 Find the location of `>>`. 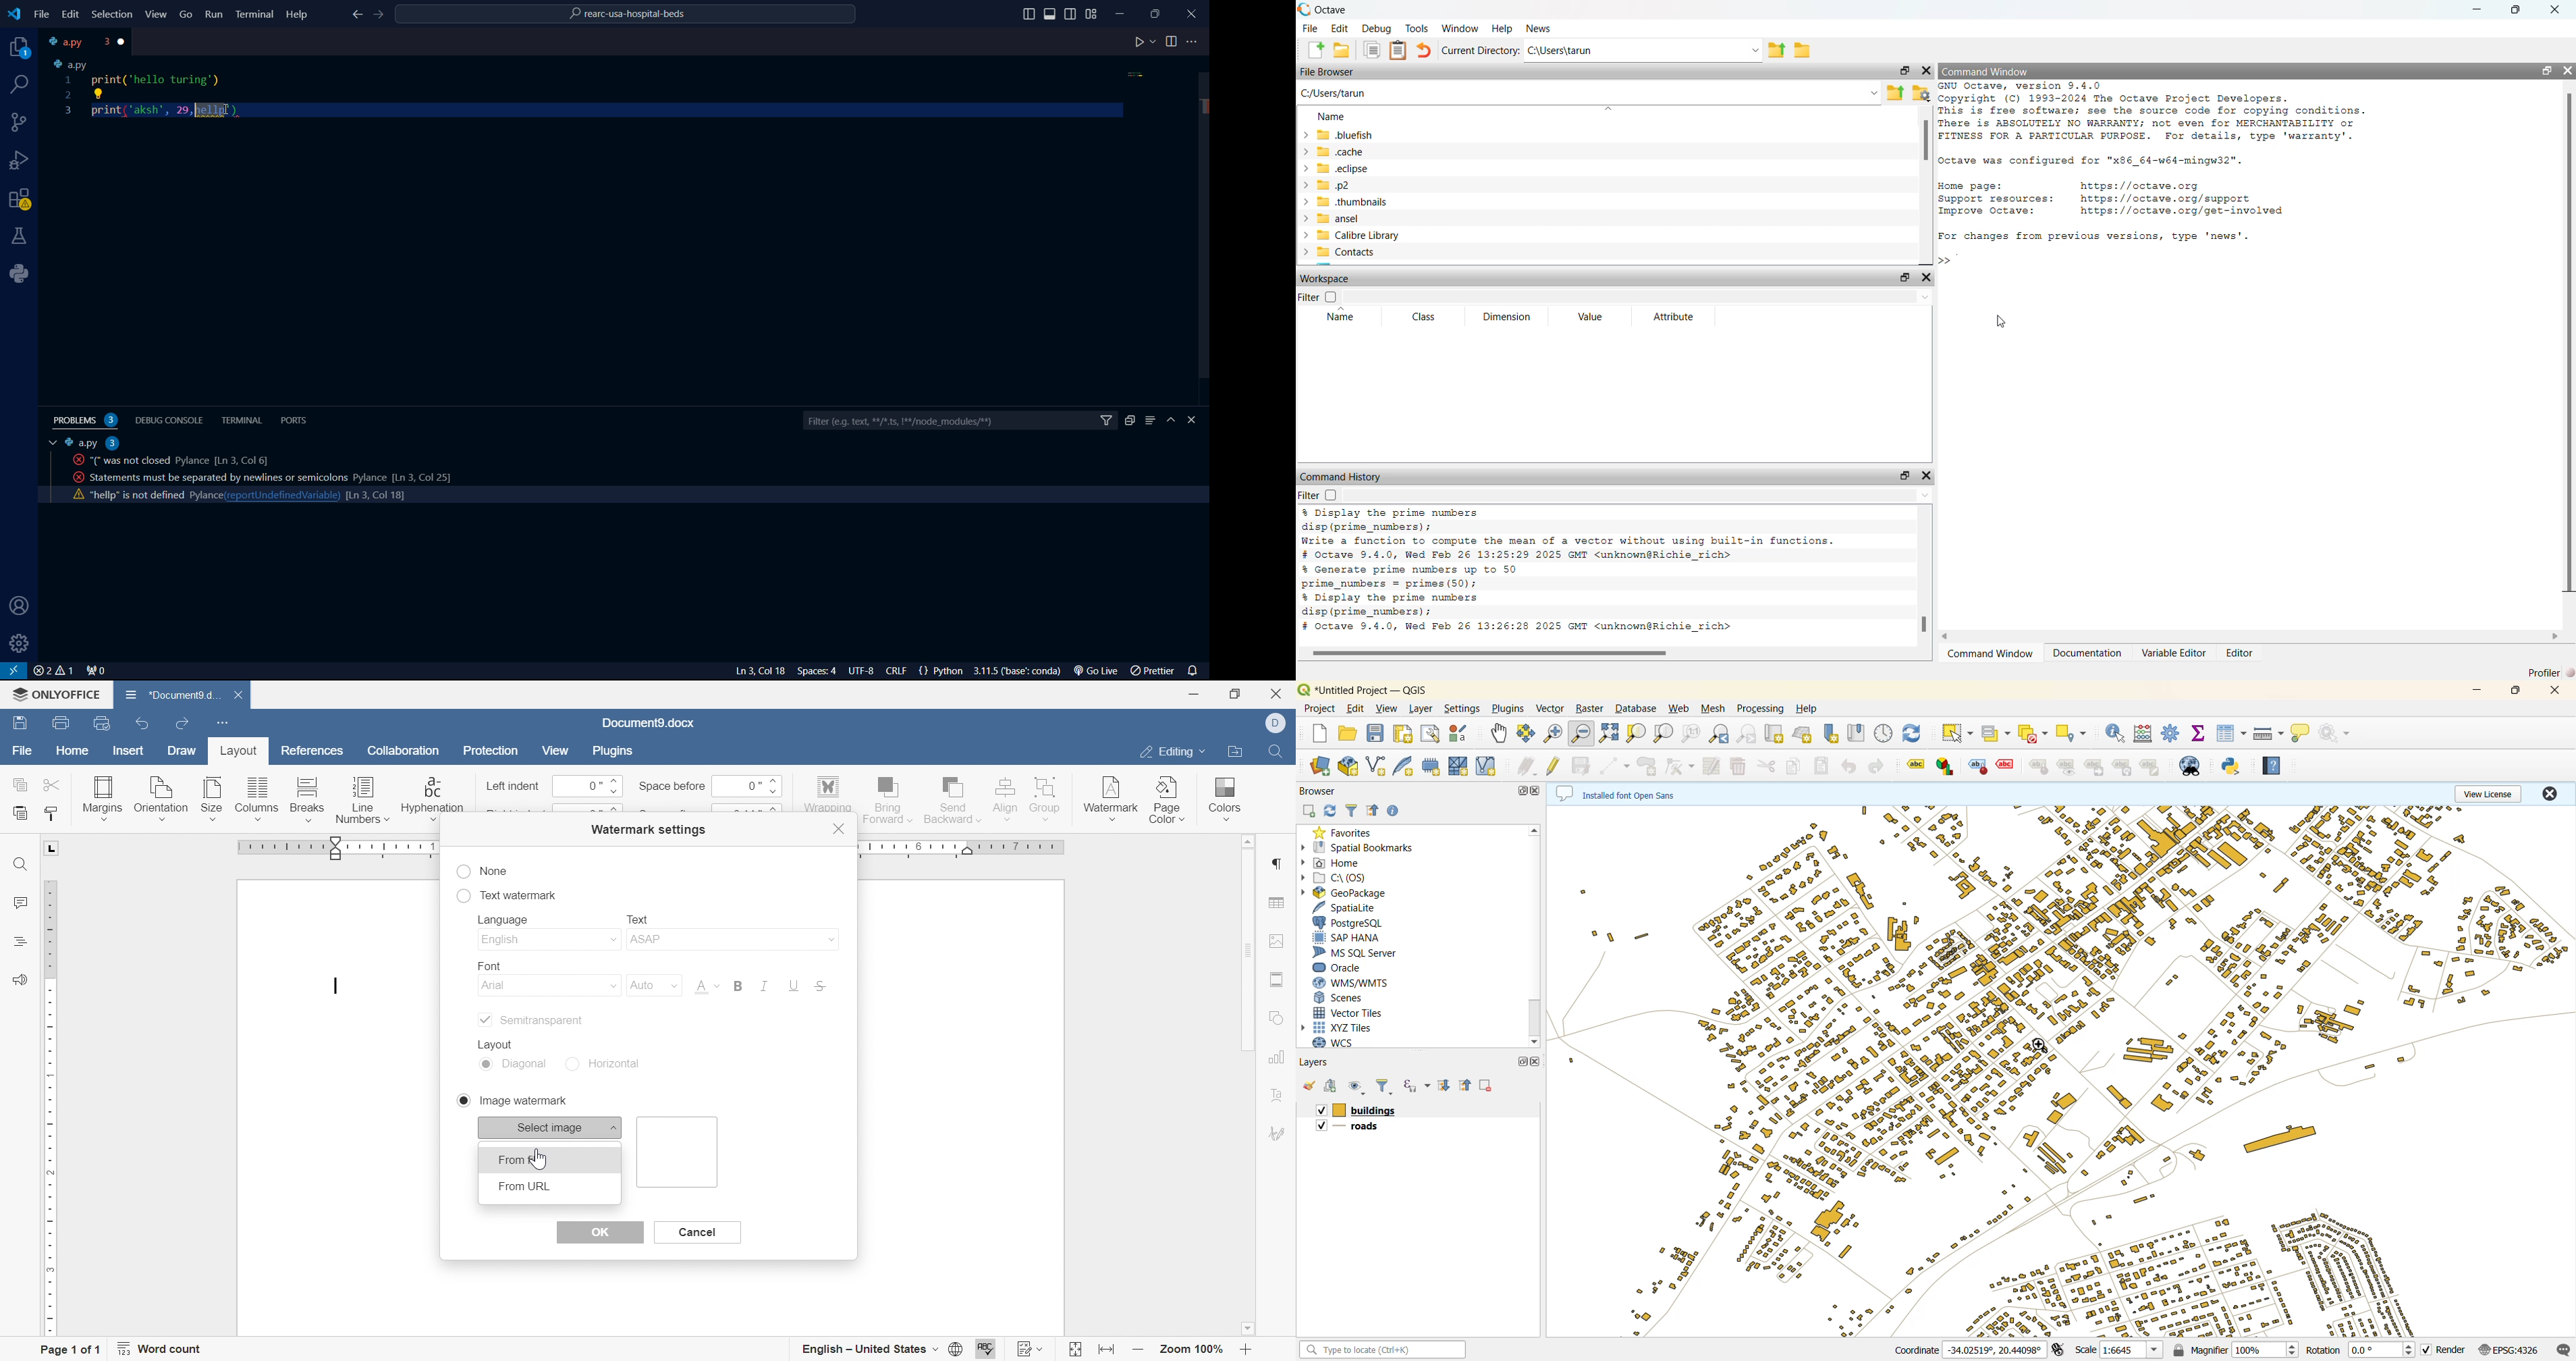

>> is located at coordinates (1943, 261).